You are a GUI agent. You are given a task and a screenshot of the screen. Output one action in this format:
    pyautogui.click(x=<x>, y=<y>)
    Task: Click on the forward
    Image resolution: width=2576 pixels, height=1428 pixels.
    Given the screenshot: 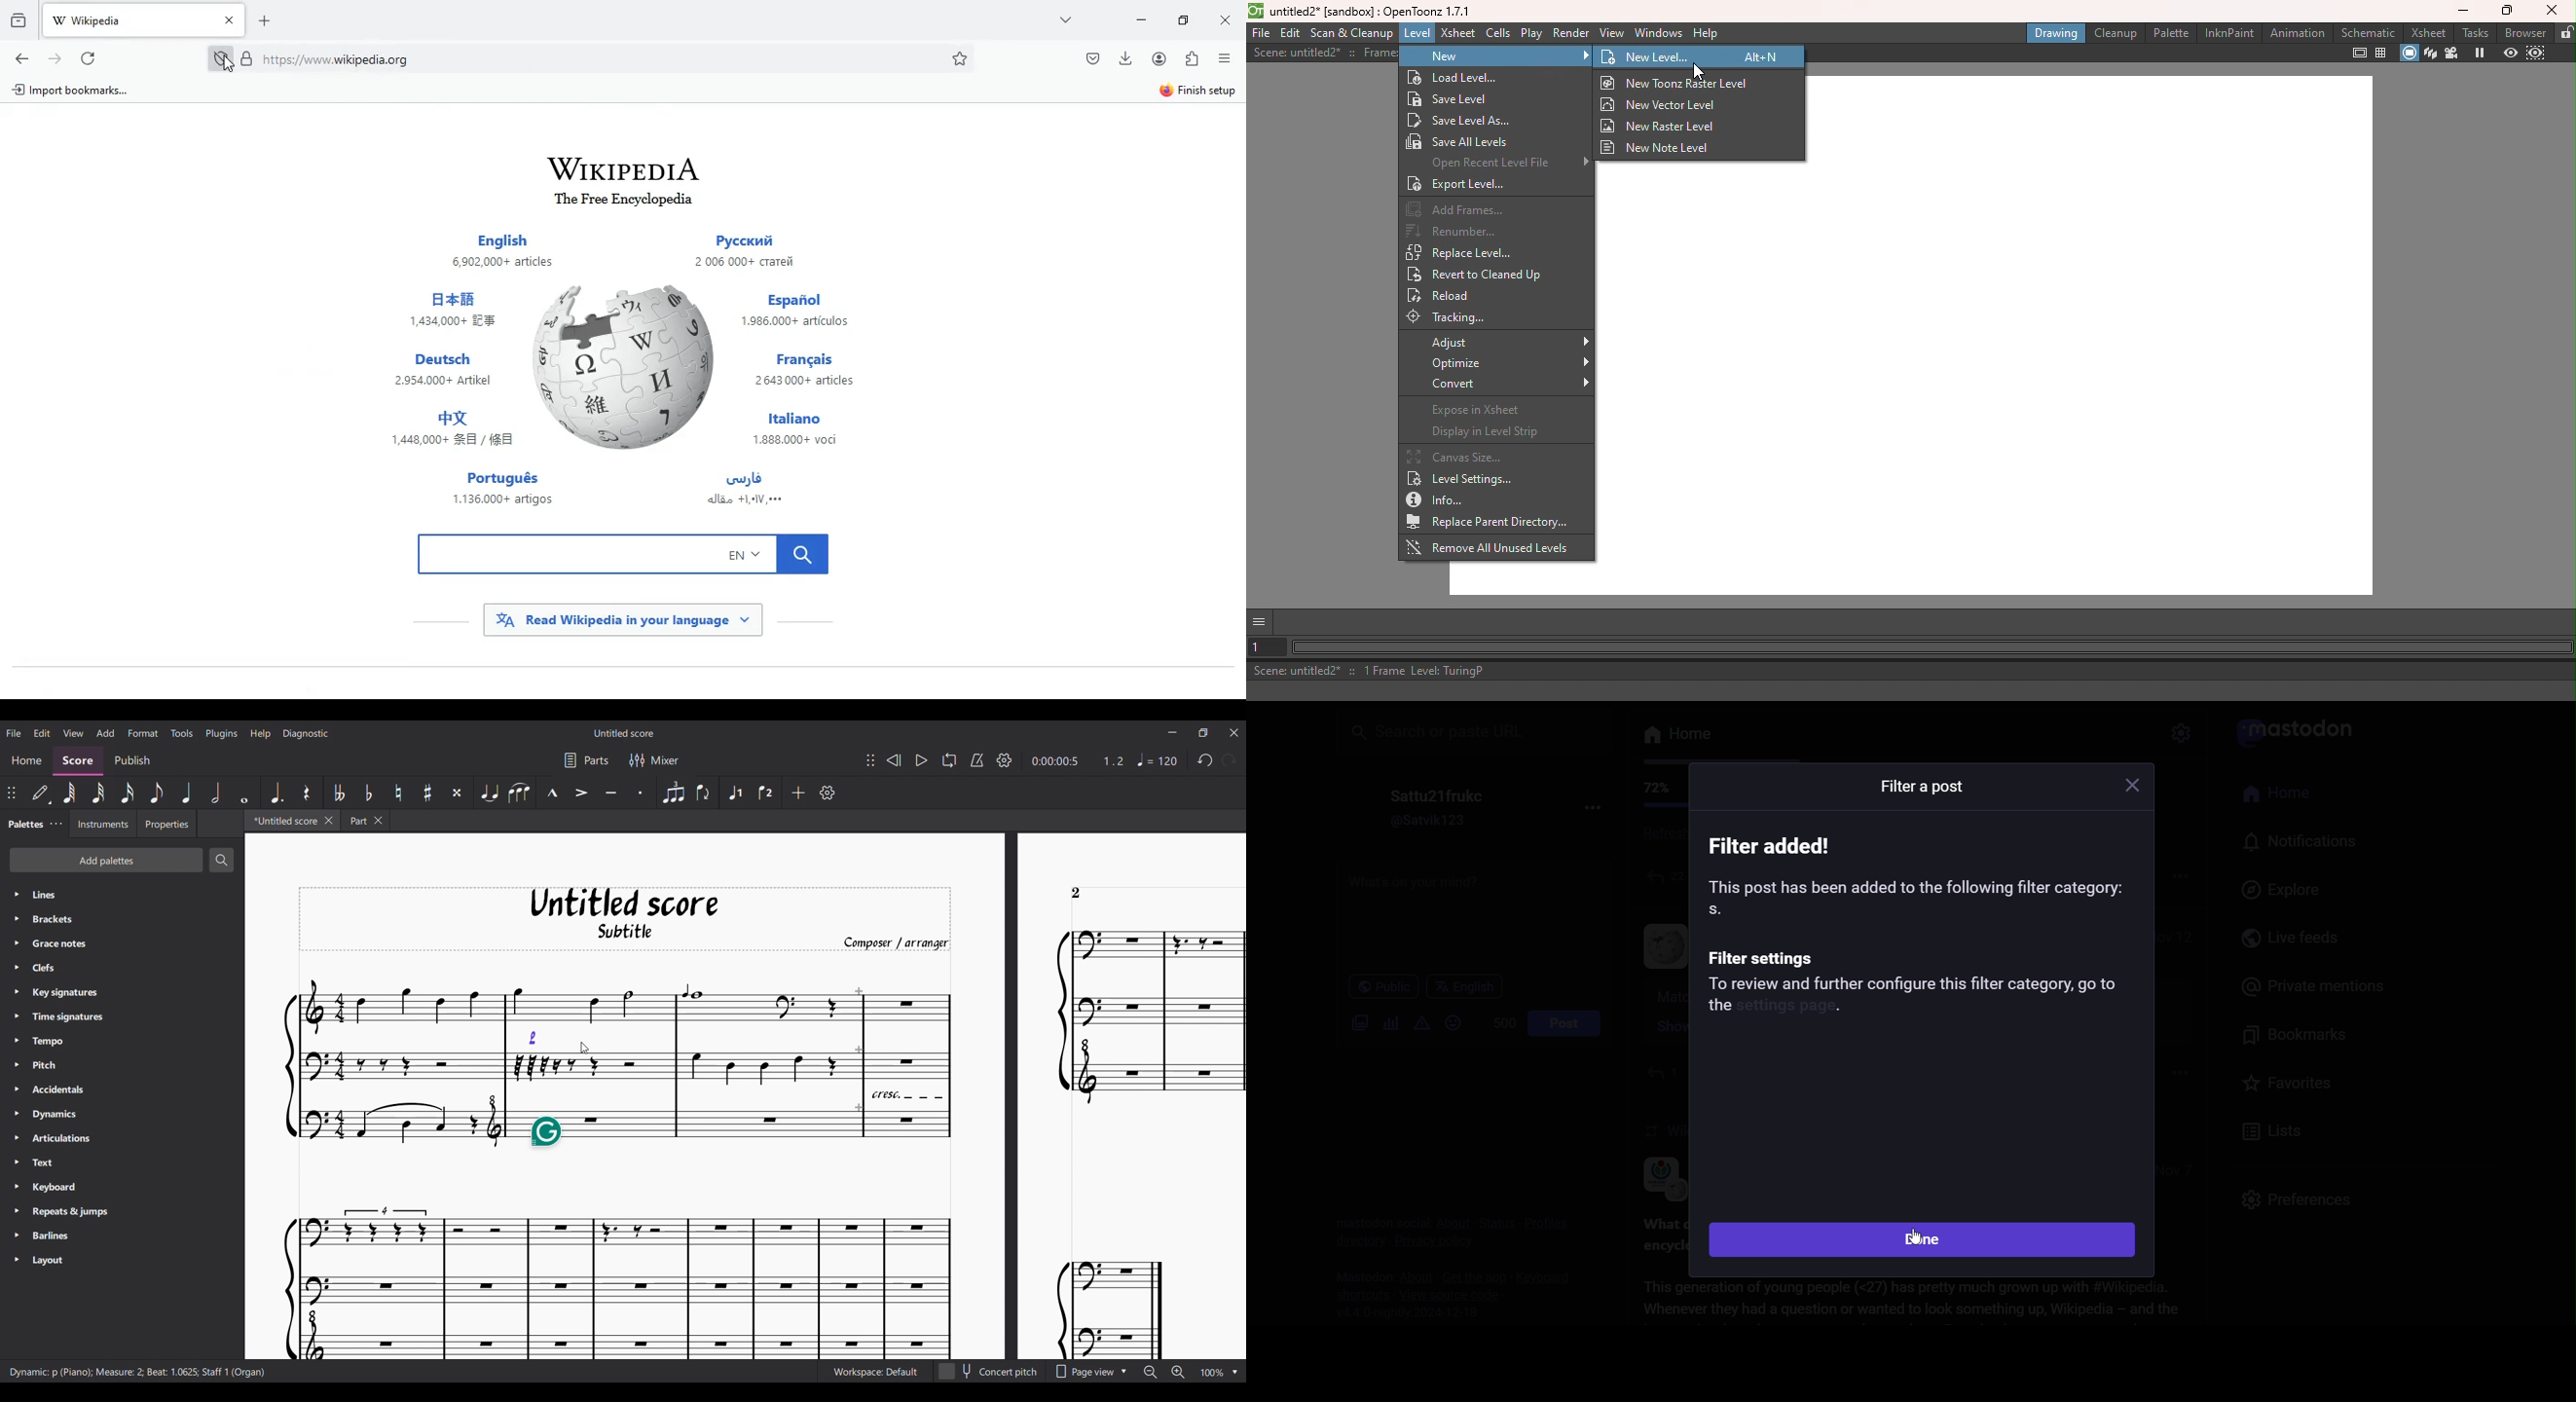 What is the action you would take?
    pyautogui.click(x=58, y=58)
    